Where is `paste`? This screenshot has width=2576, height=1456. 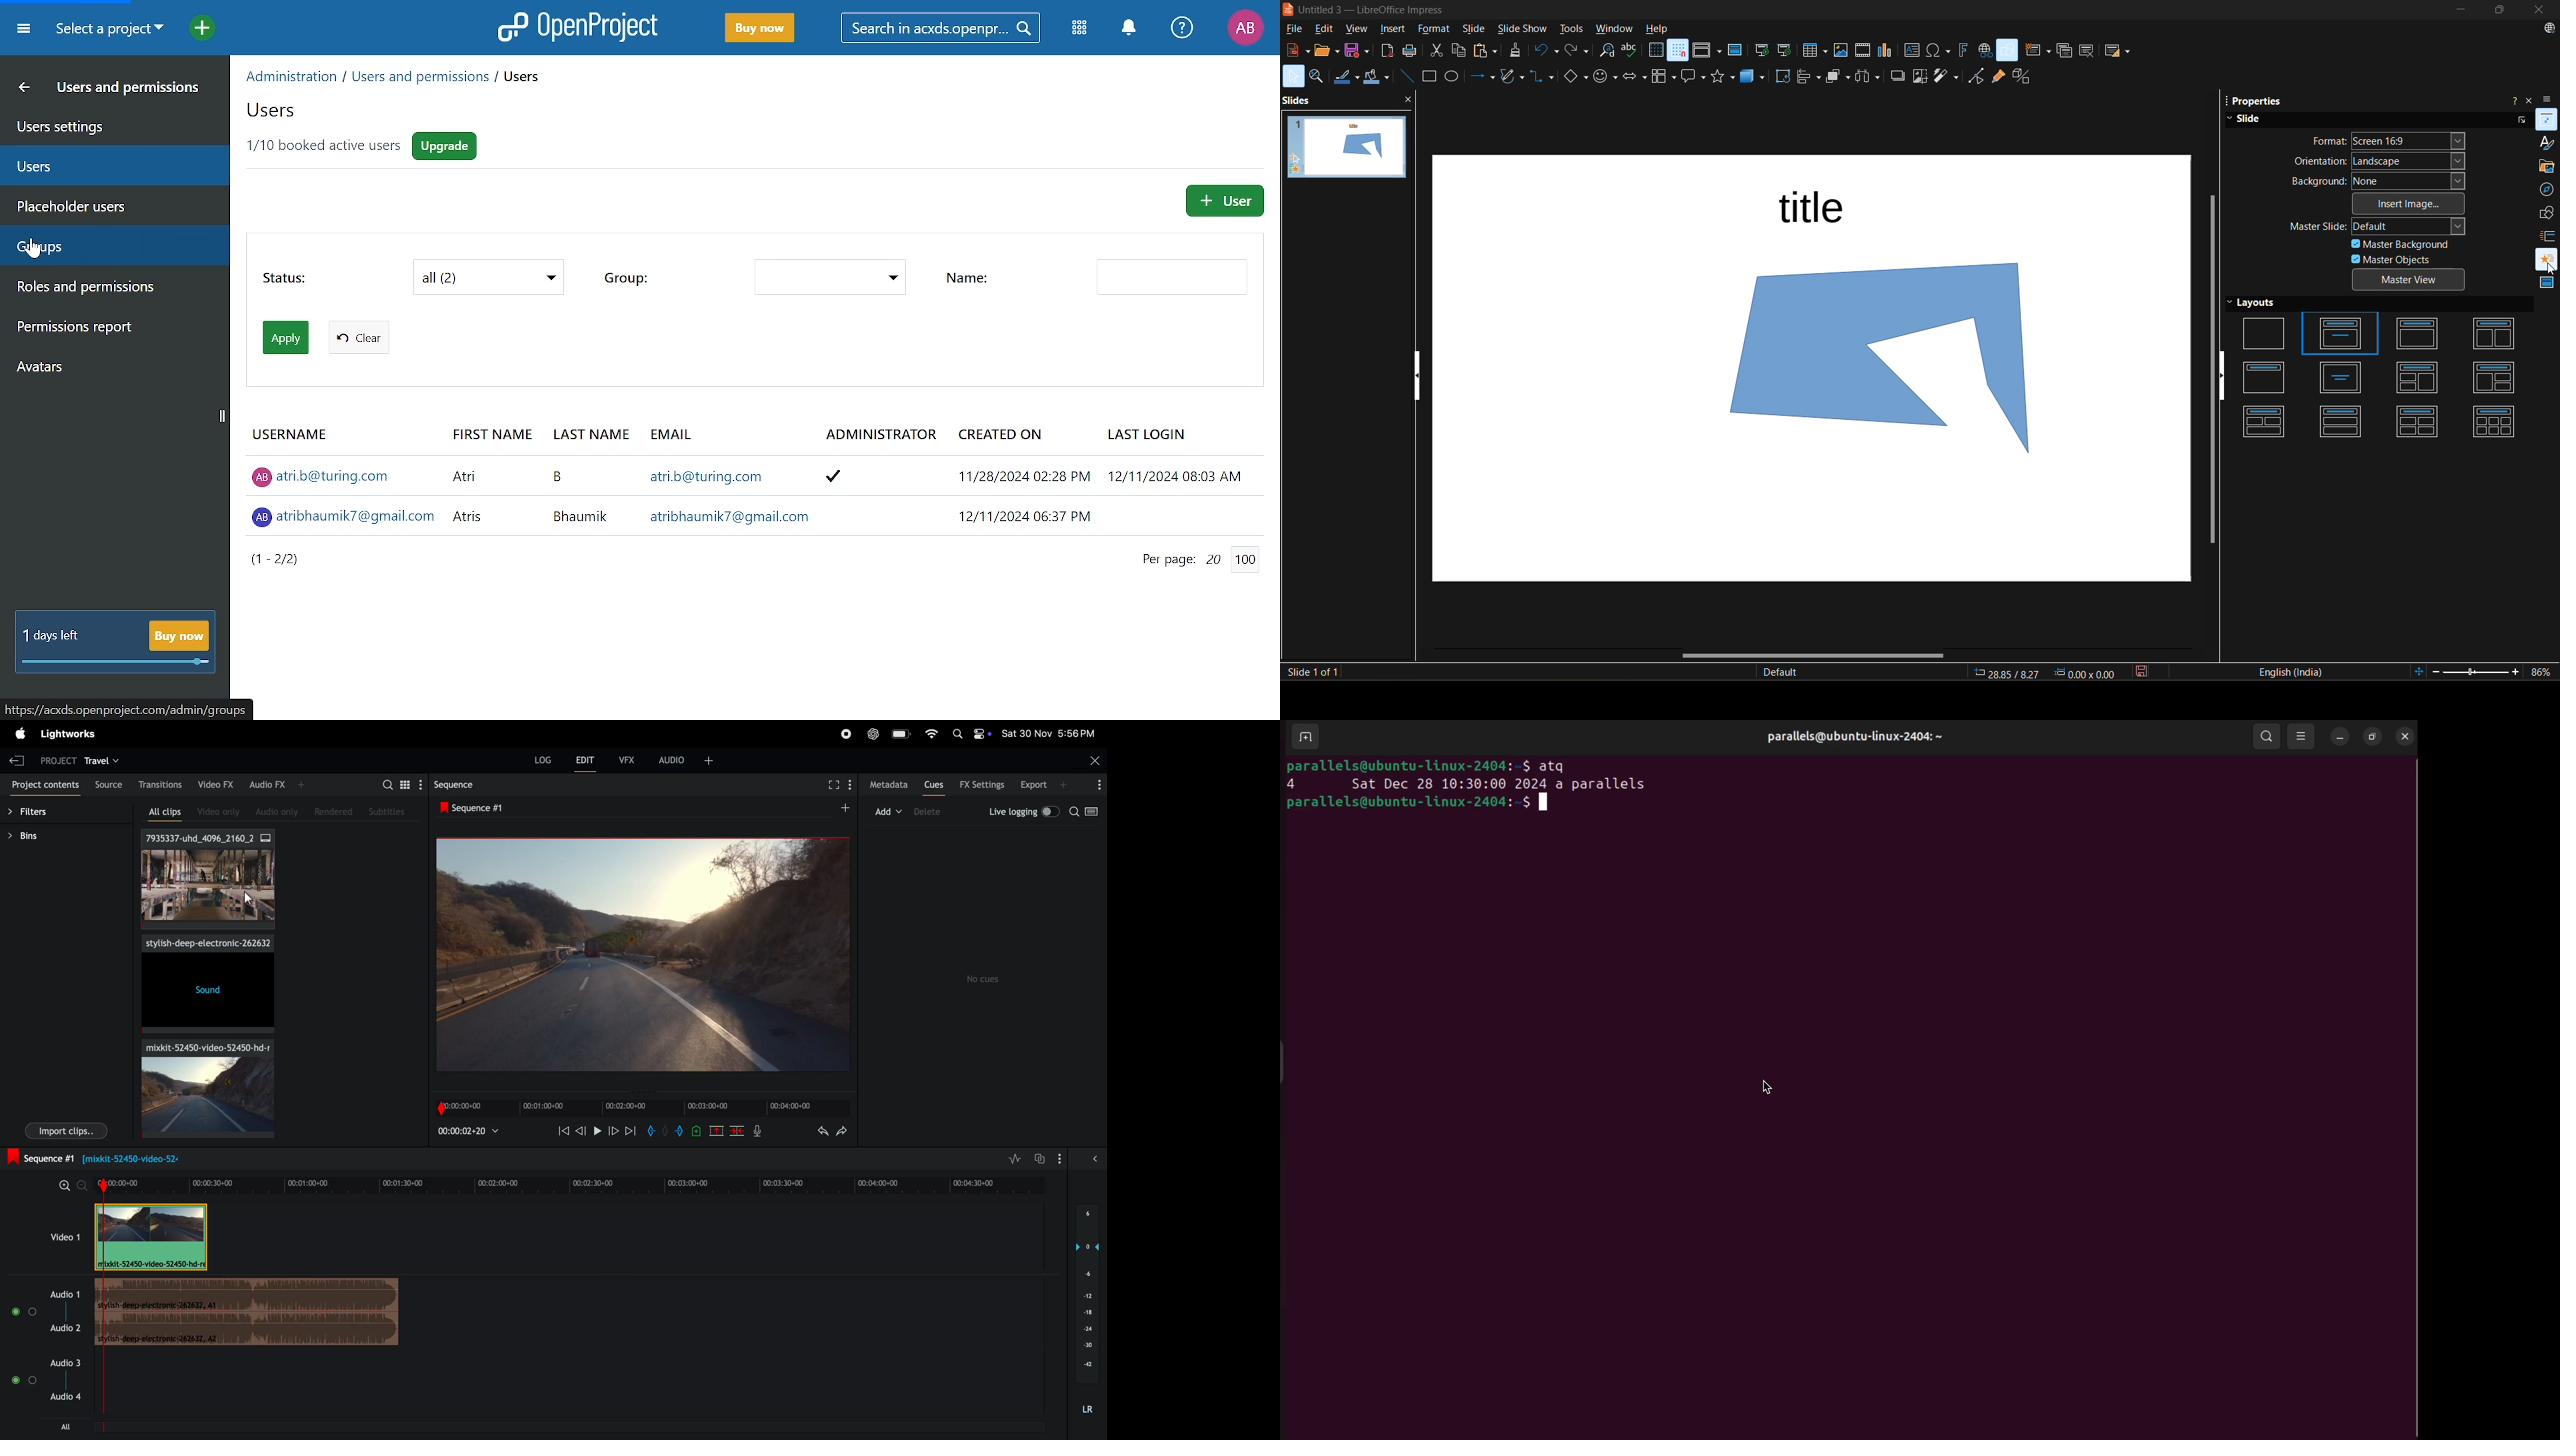 paste is located at coordinates (1487, 50).